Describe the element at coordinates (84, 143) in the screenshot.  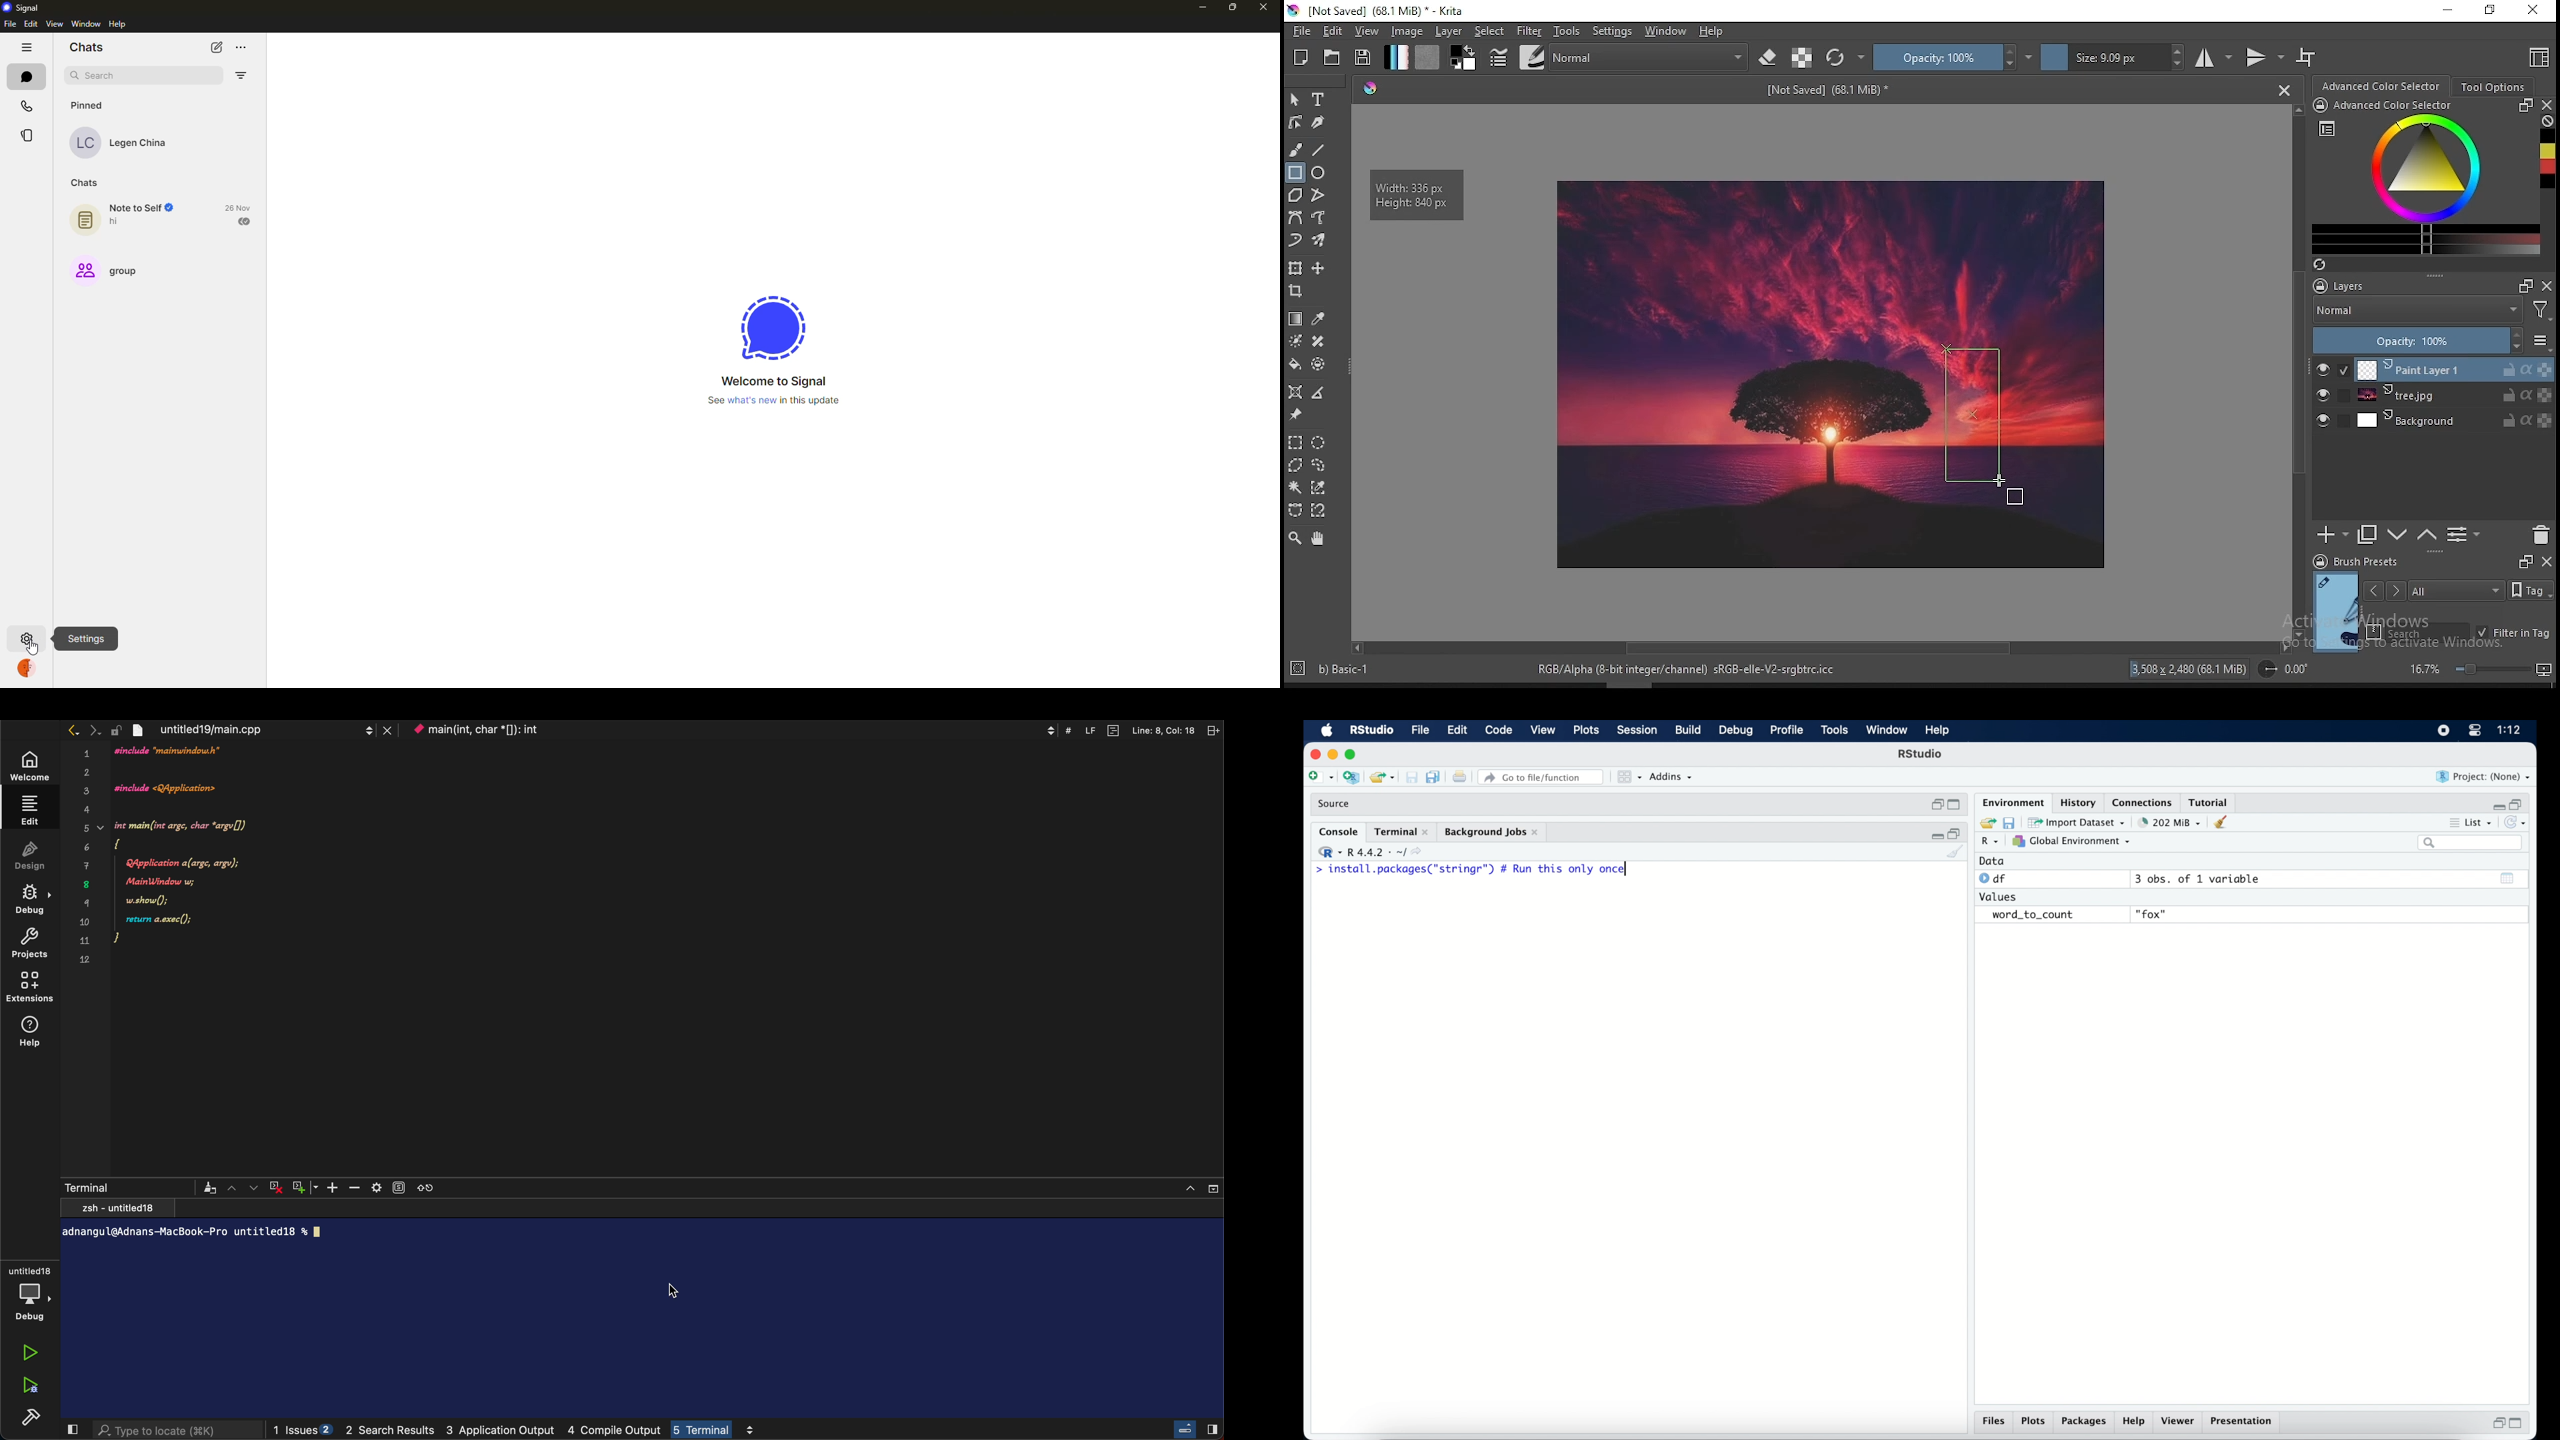
I see `LC` at that location.